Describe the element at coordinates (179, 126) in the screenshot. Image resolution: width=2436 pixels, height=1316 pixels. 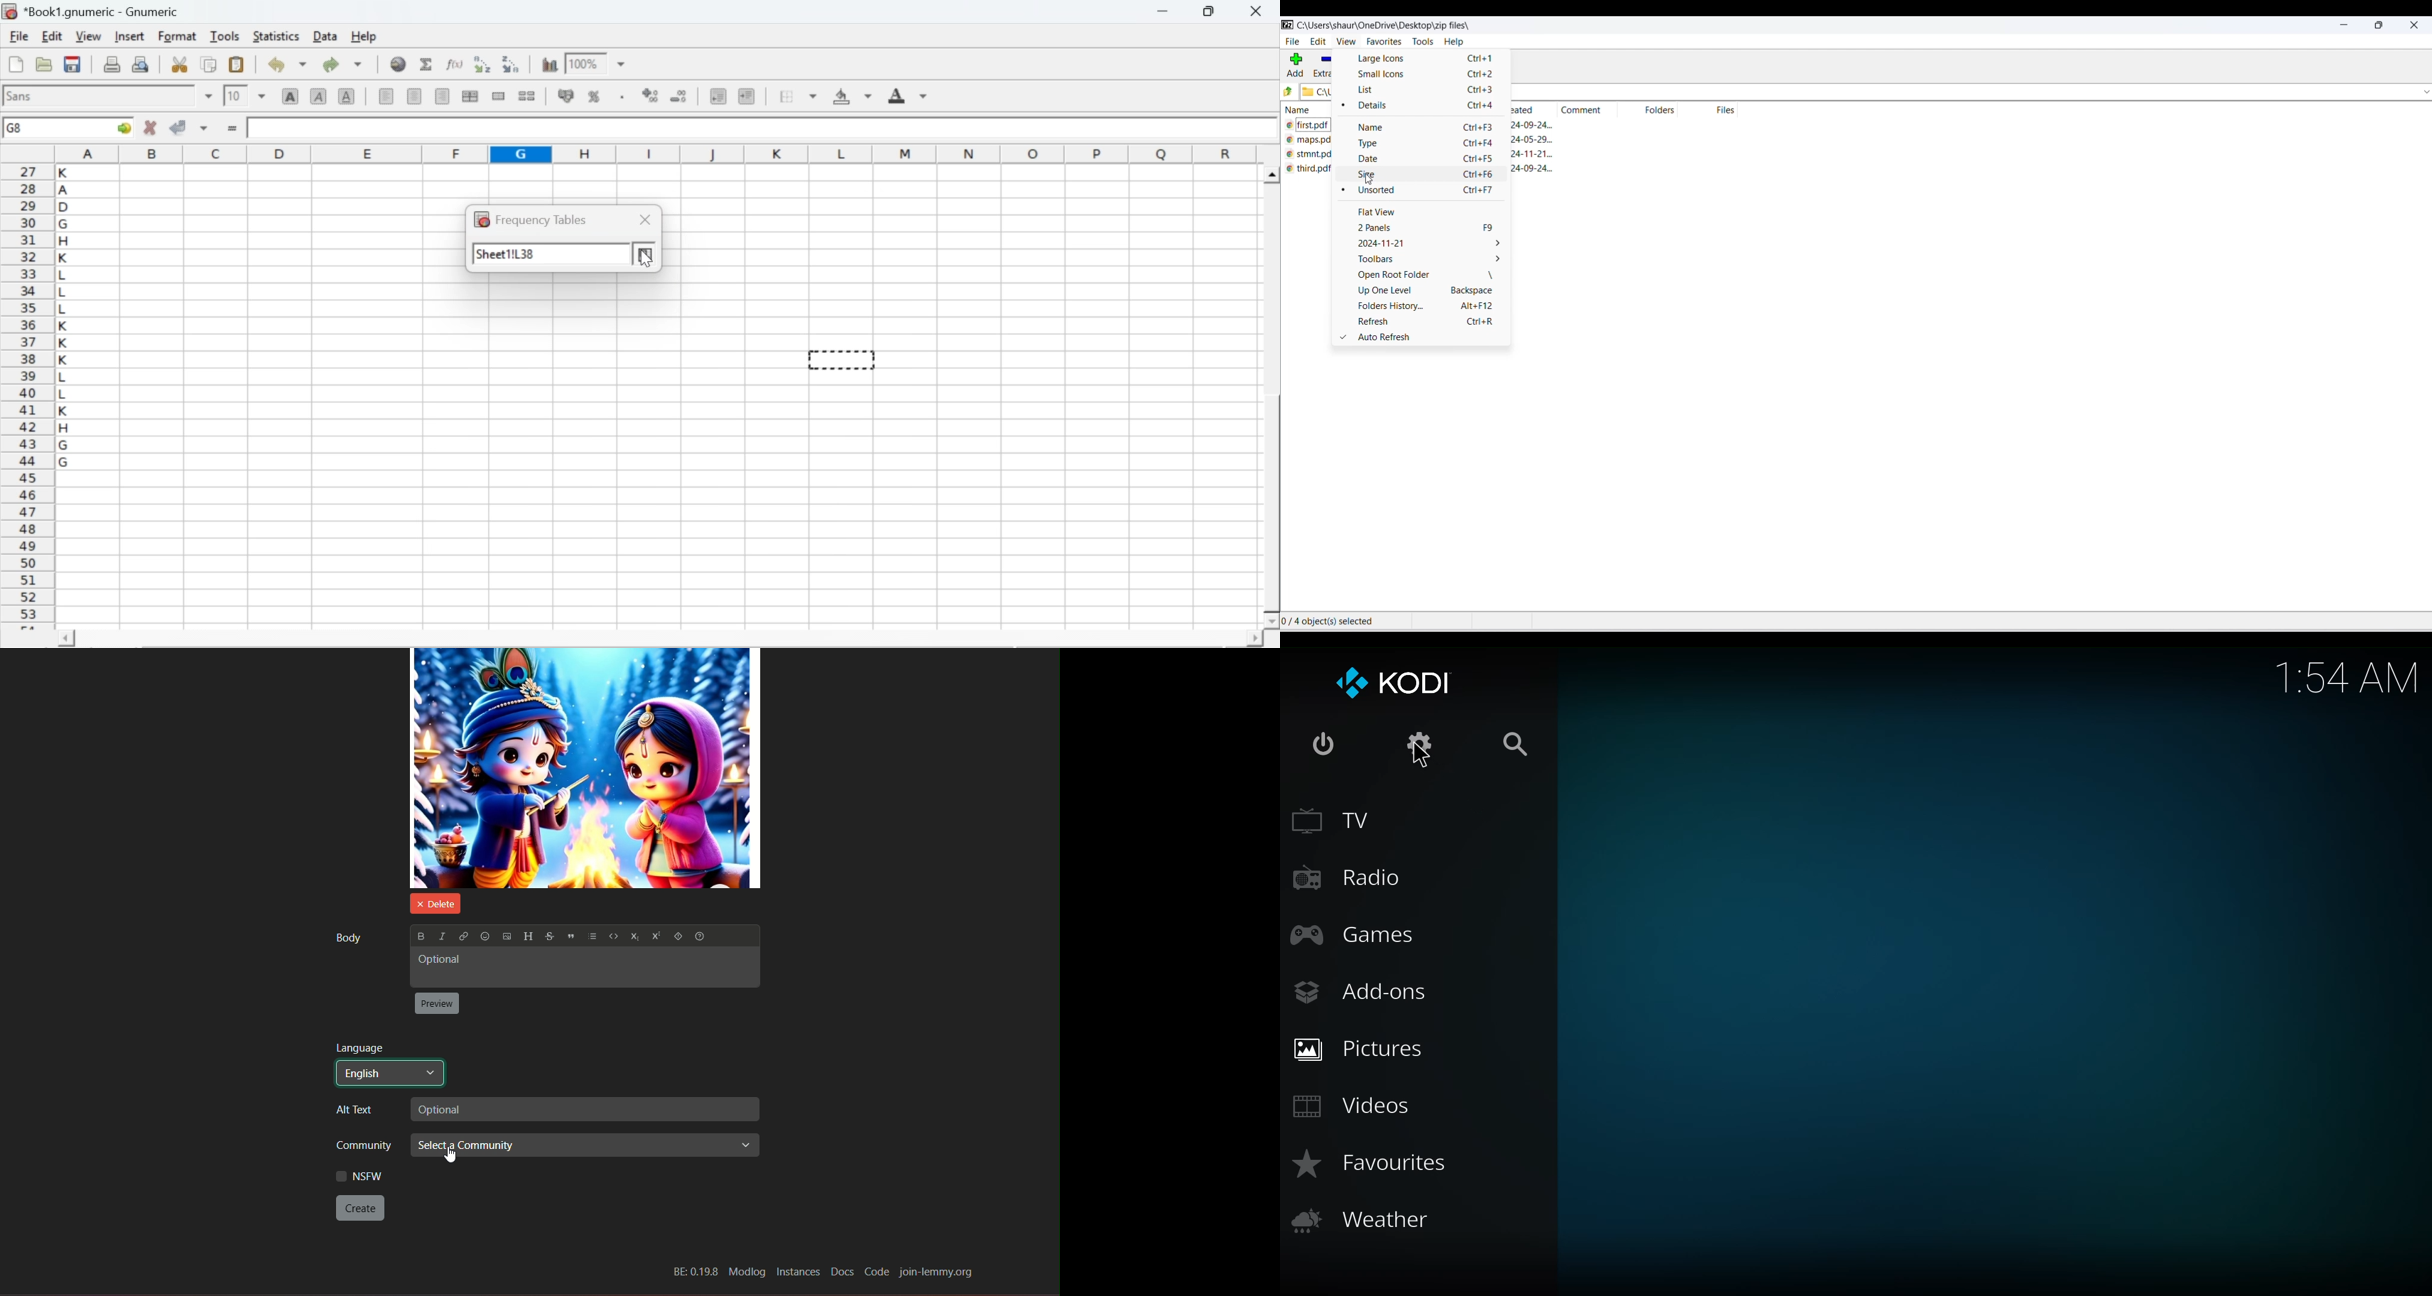
I see `accept changes` at that location.